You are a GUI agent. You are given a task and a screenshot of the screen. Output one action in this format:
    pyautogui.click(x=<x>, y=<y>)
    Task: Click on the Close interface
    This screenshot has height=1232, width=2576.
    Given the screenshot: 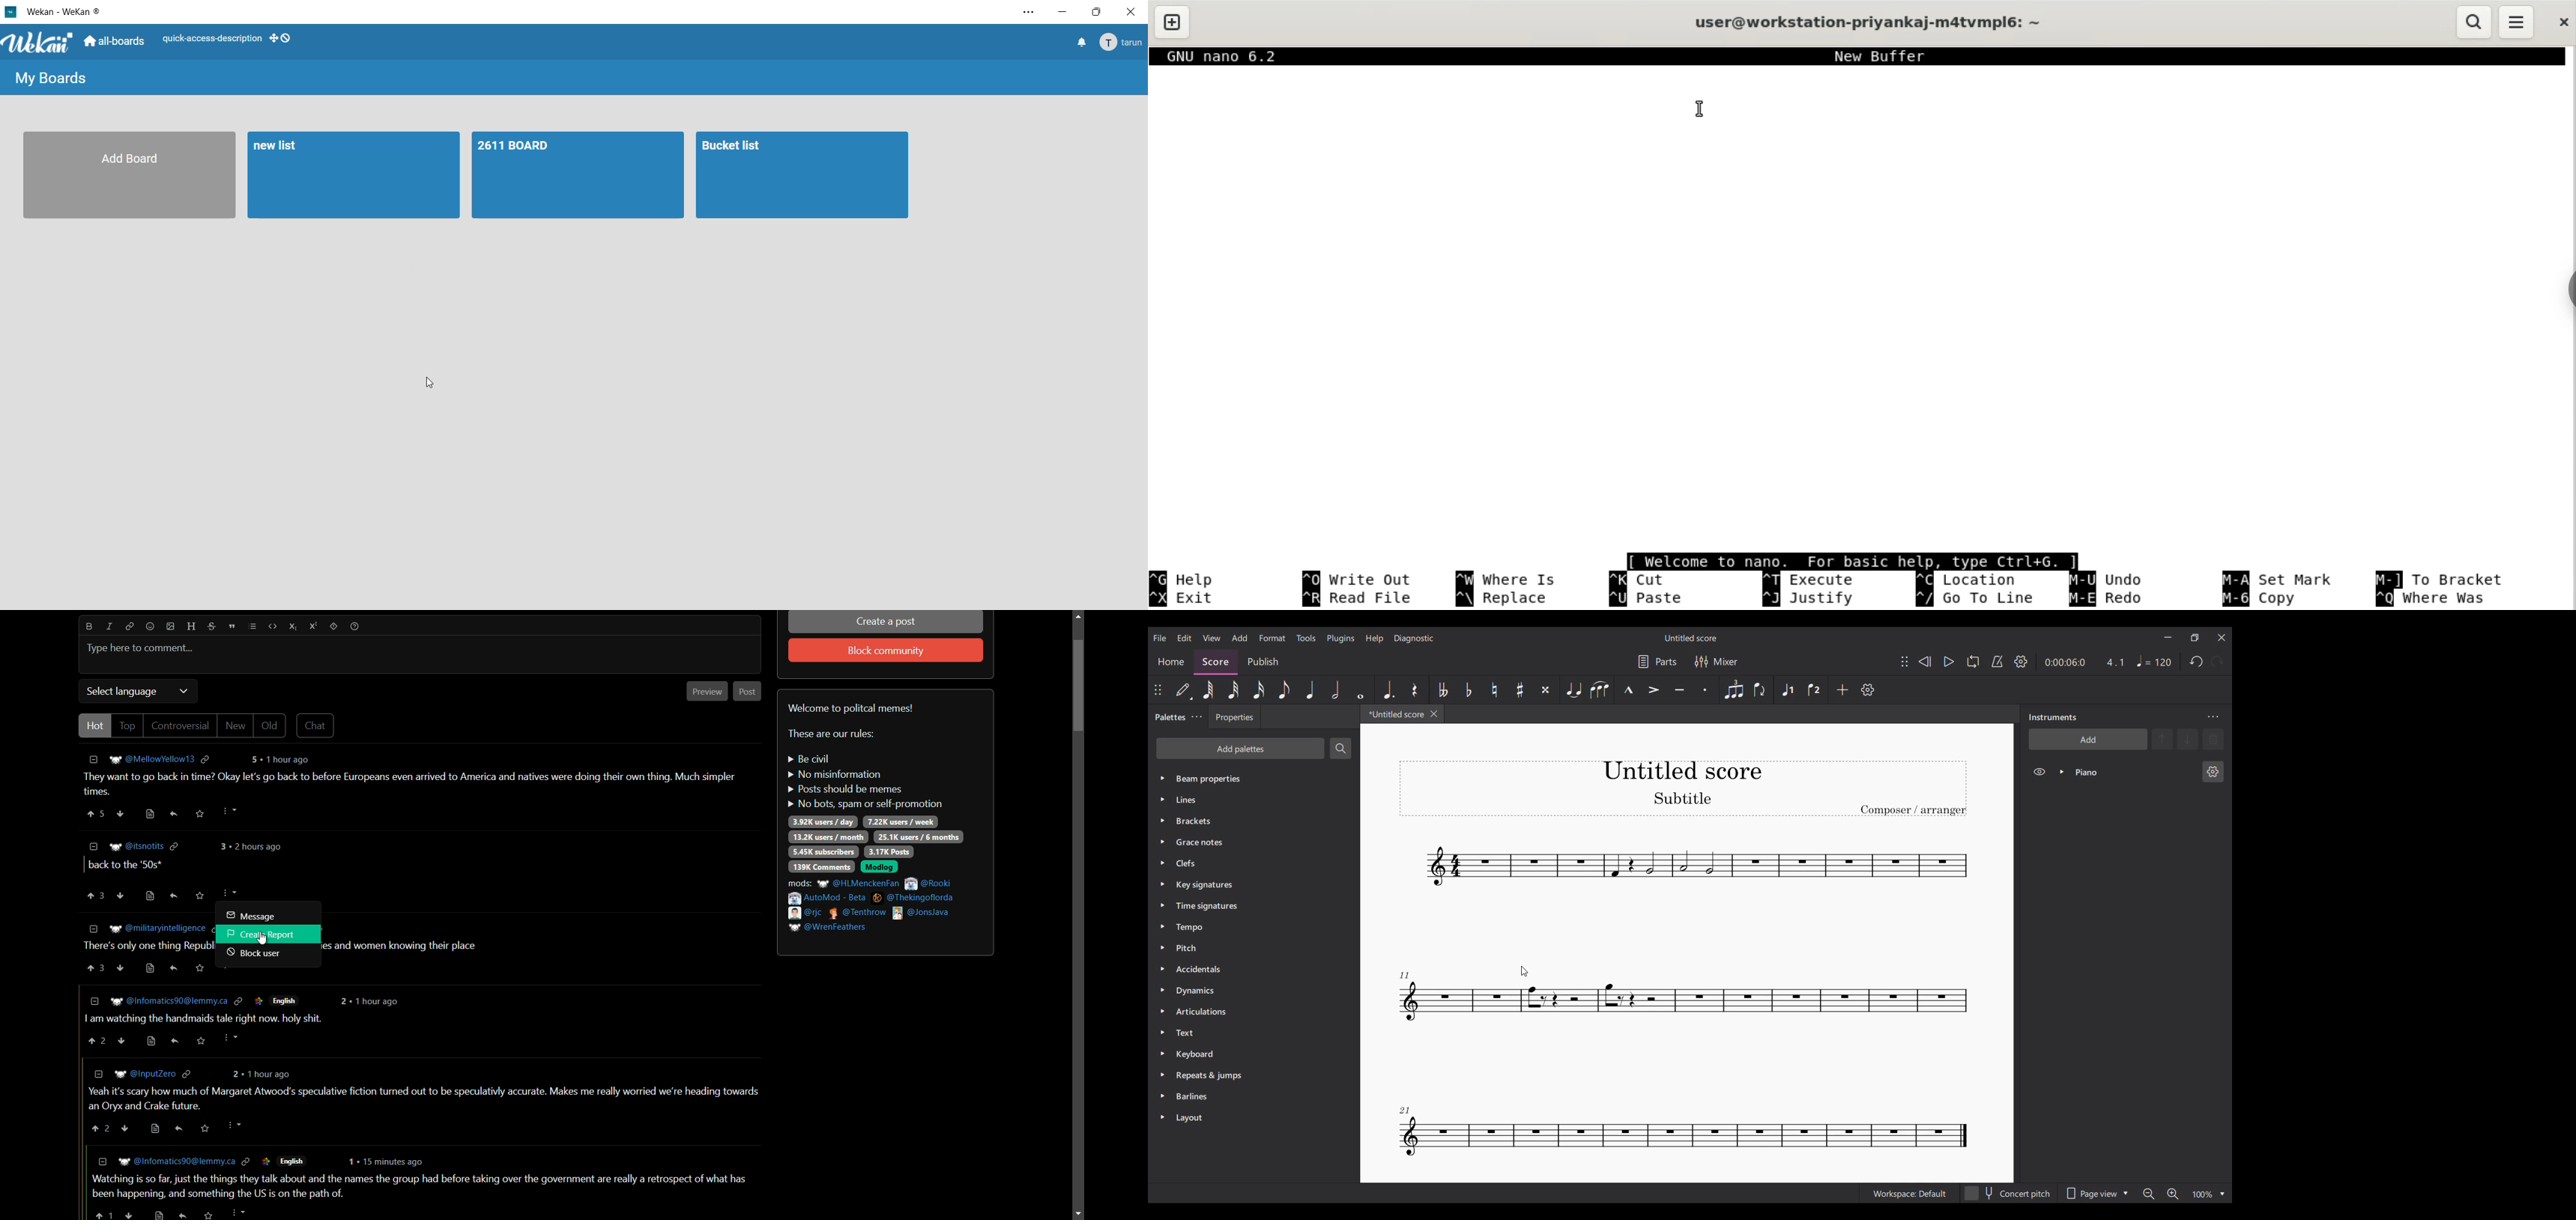 What is the action you would take?
    pyautogui.click(x=2222, y=638)
    